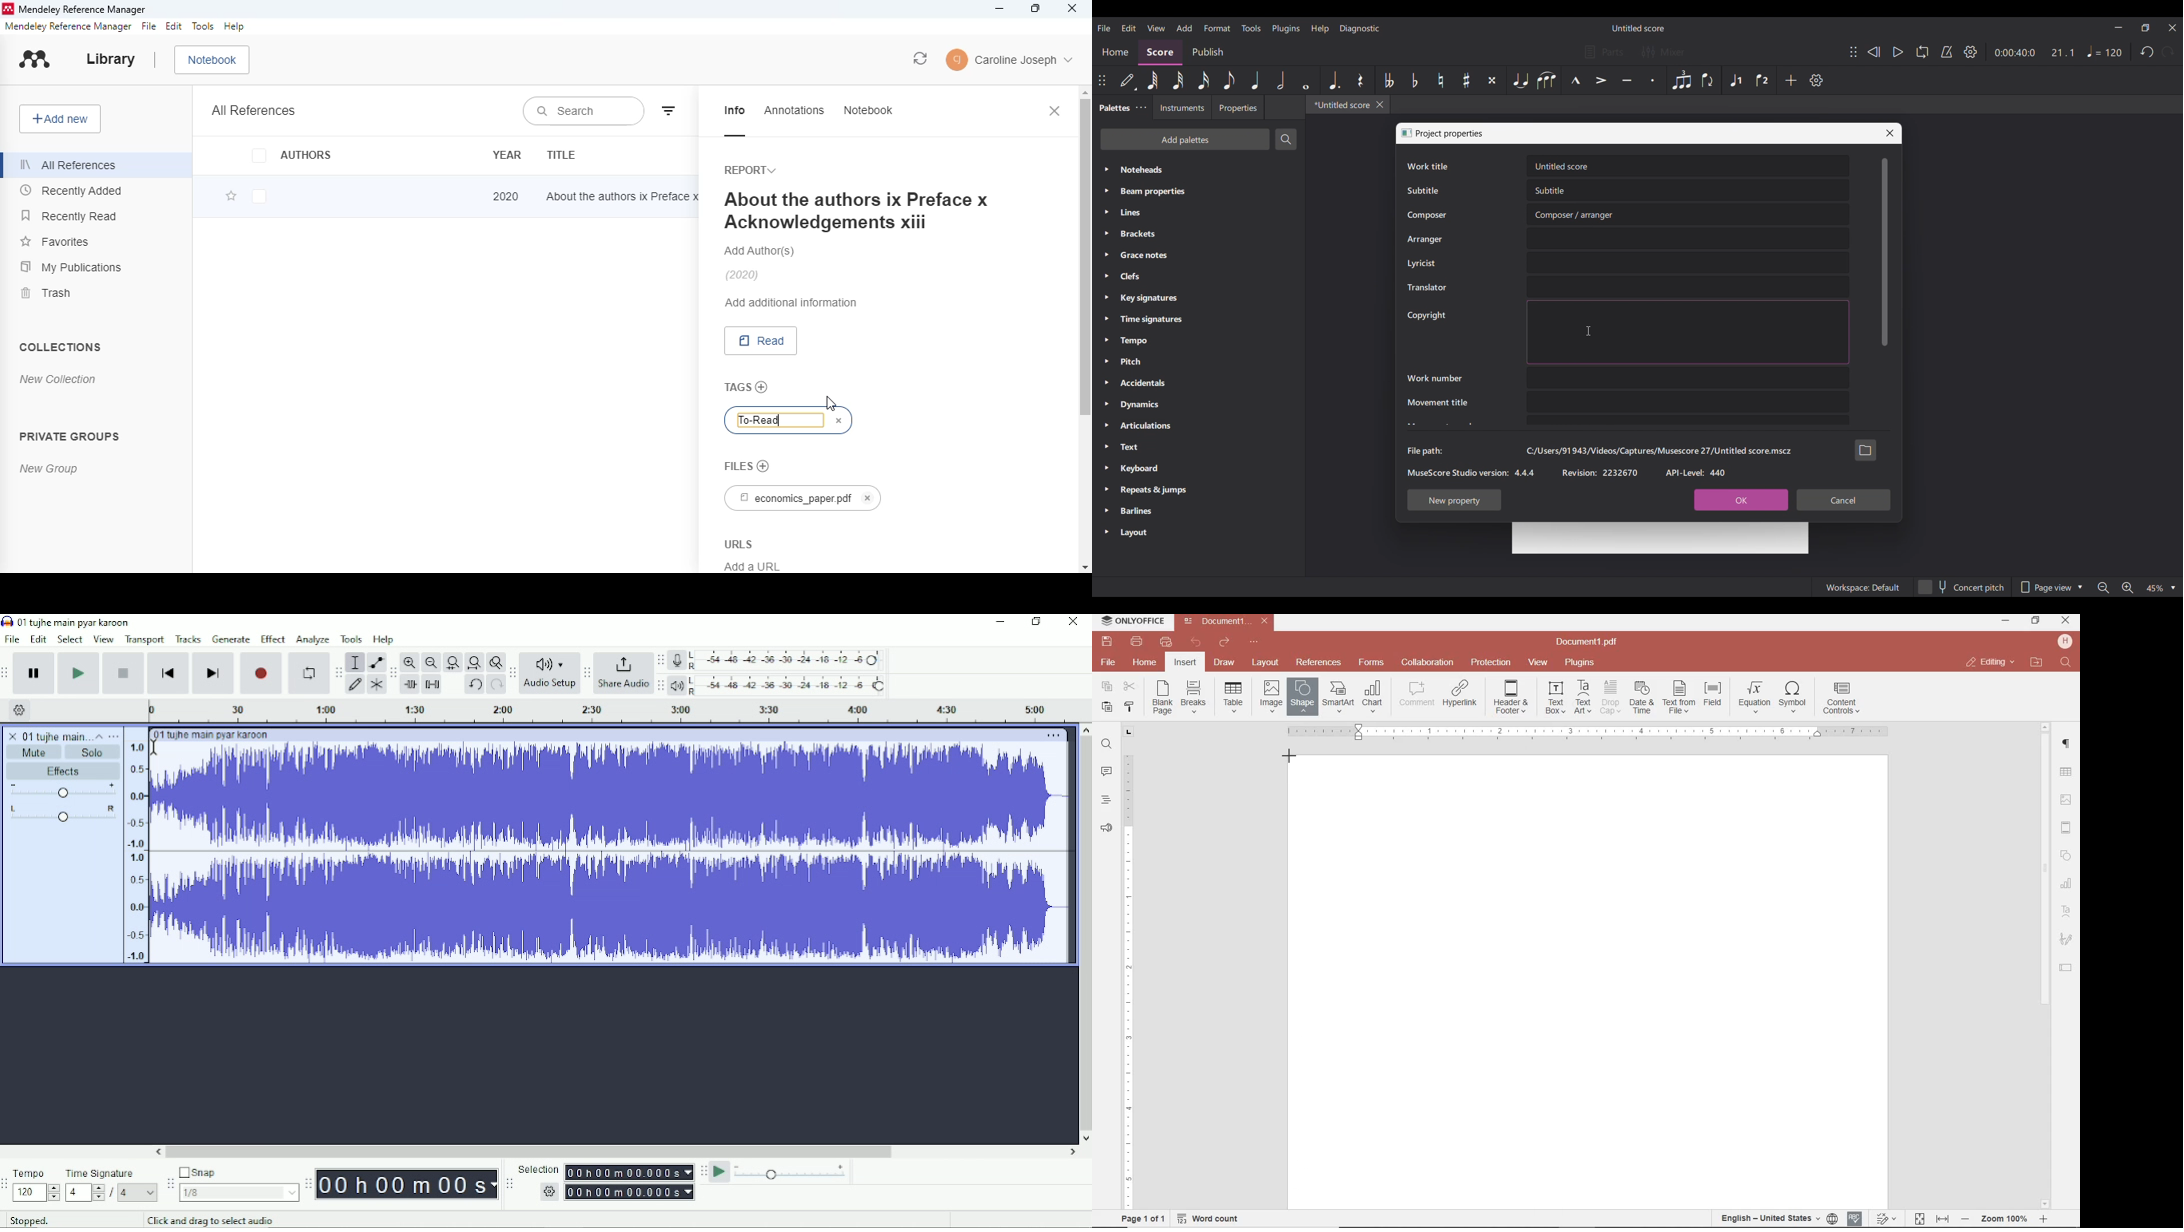  What do you see at coordinates (630, 1172) in the screenshot?
I see `00 h 00 m 00.00s` at bounding box center [630, 1172].